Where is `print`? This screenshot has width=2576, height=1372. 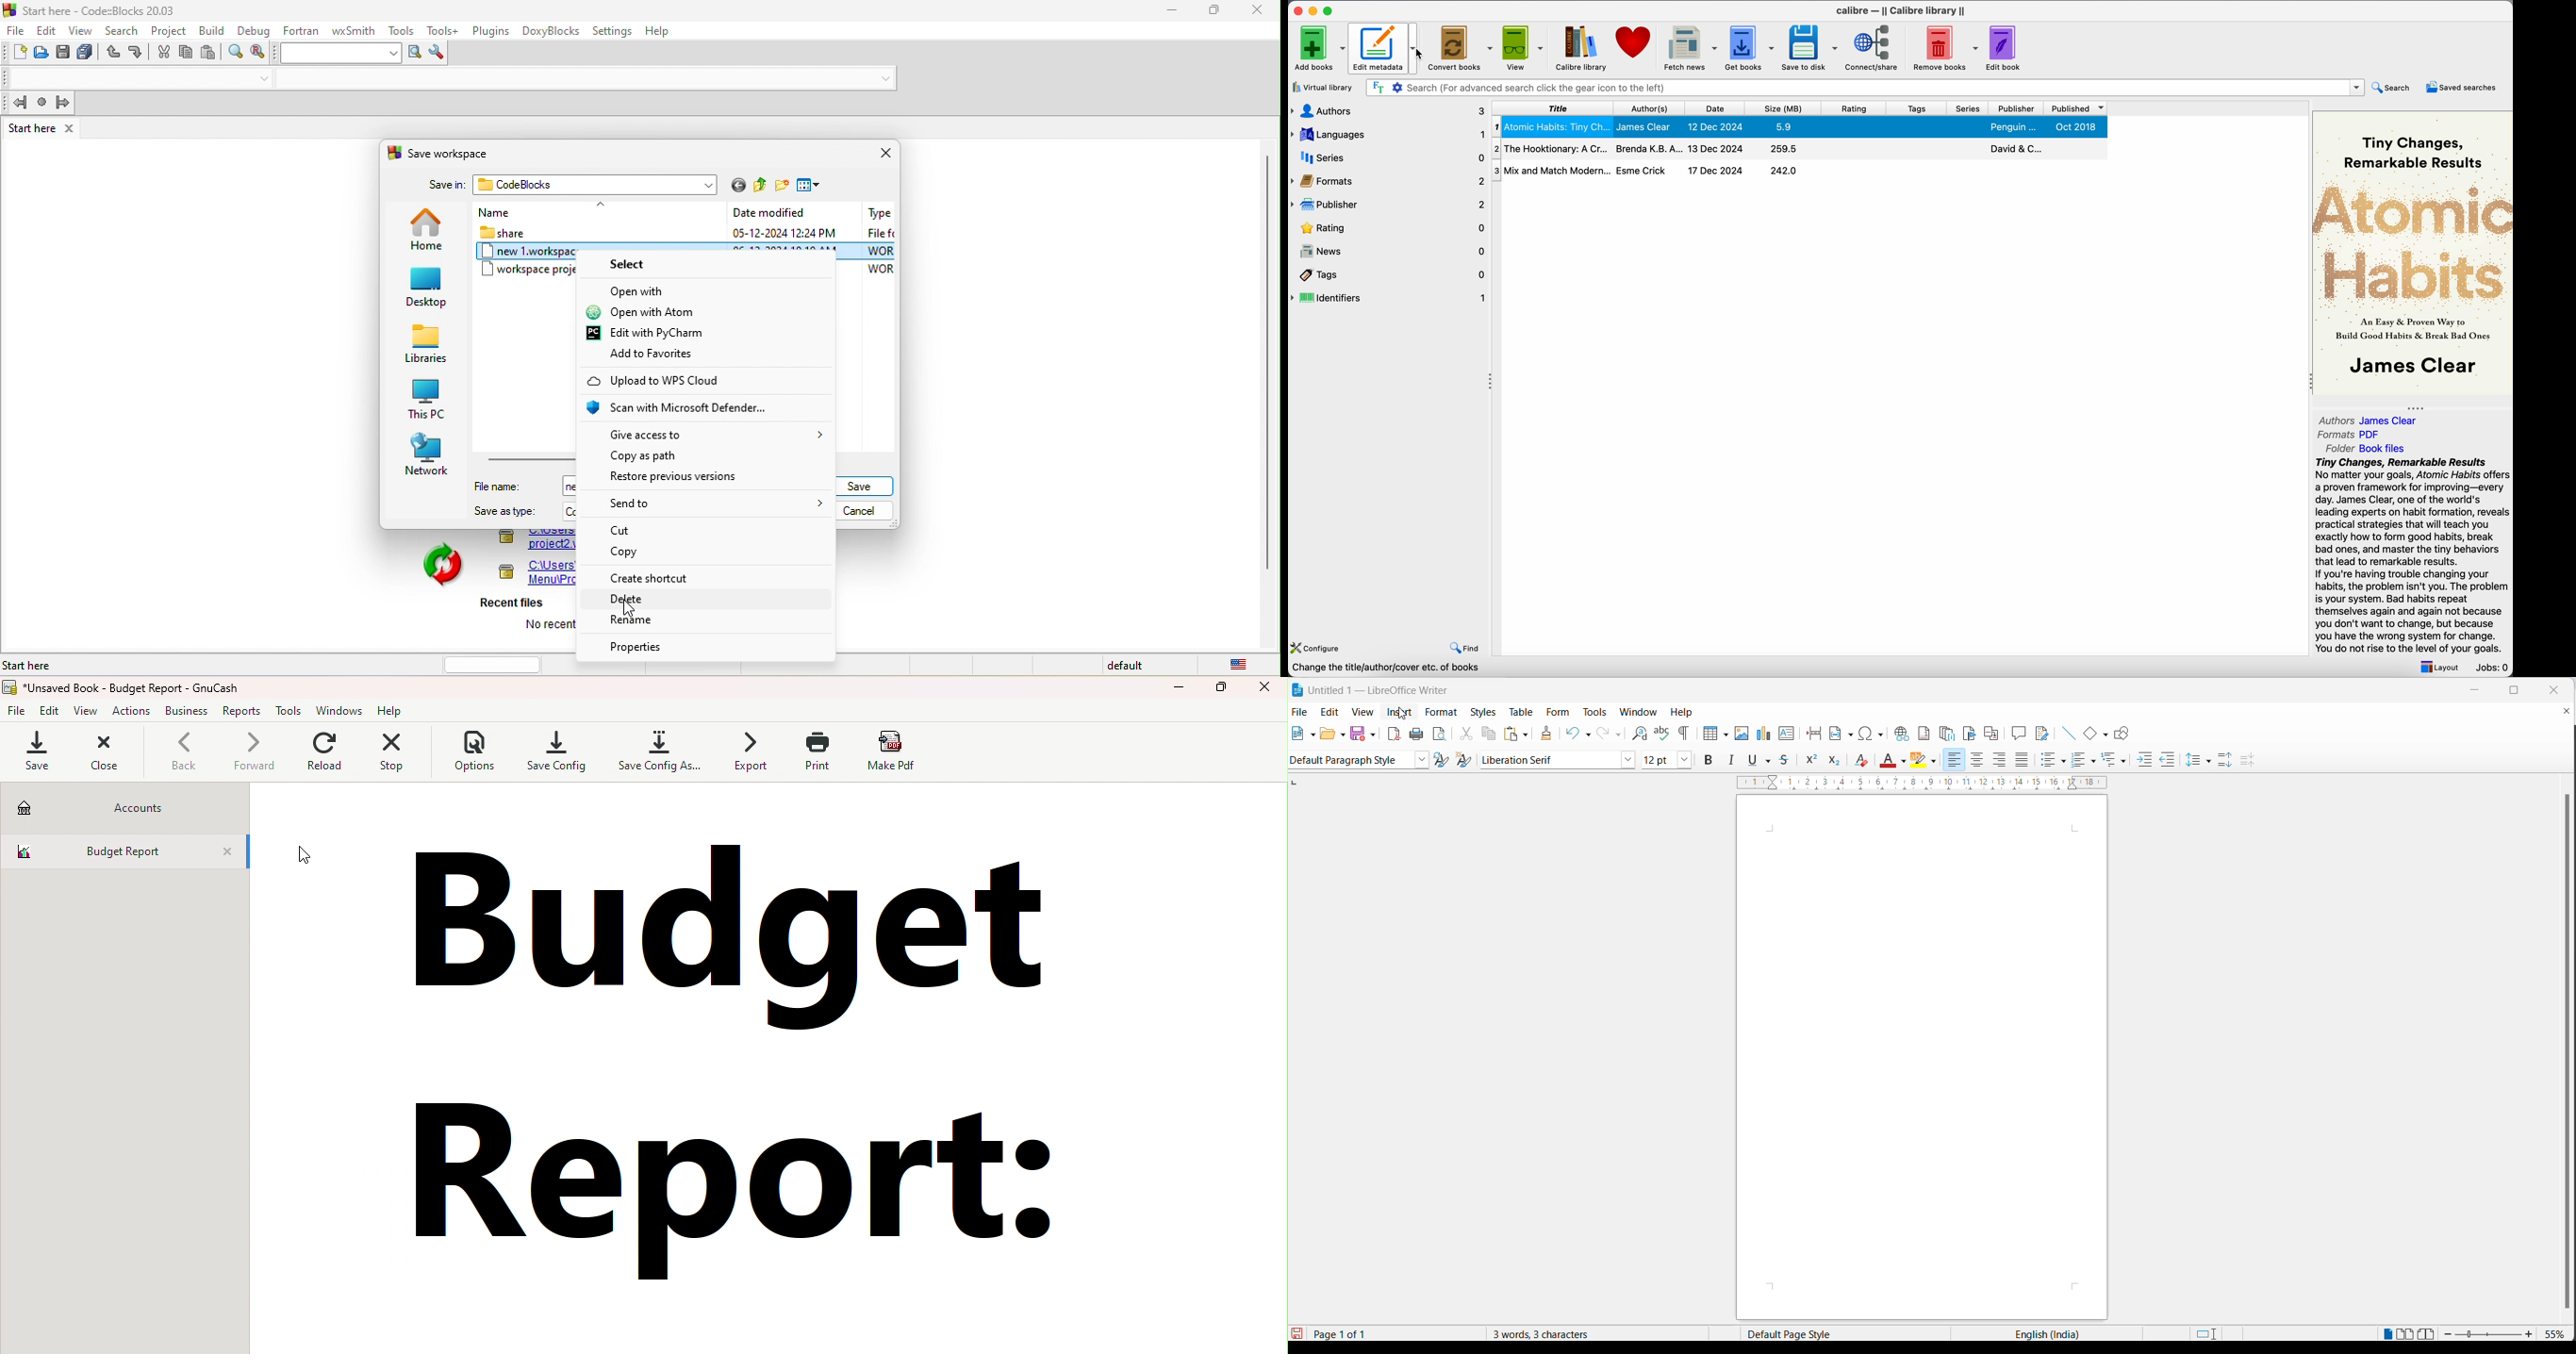
print is located at coordinates (1416, 733).